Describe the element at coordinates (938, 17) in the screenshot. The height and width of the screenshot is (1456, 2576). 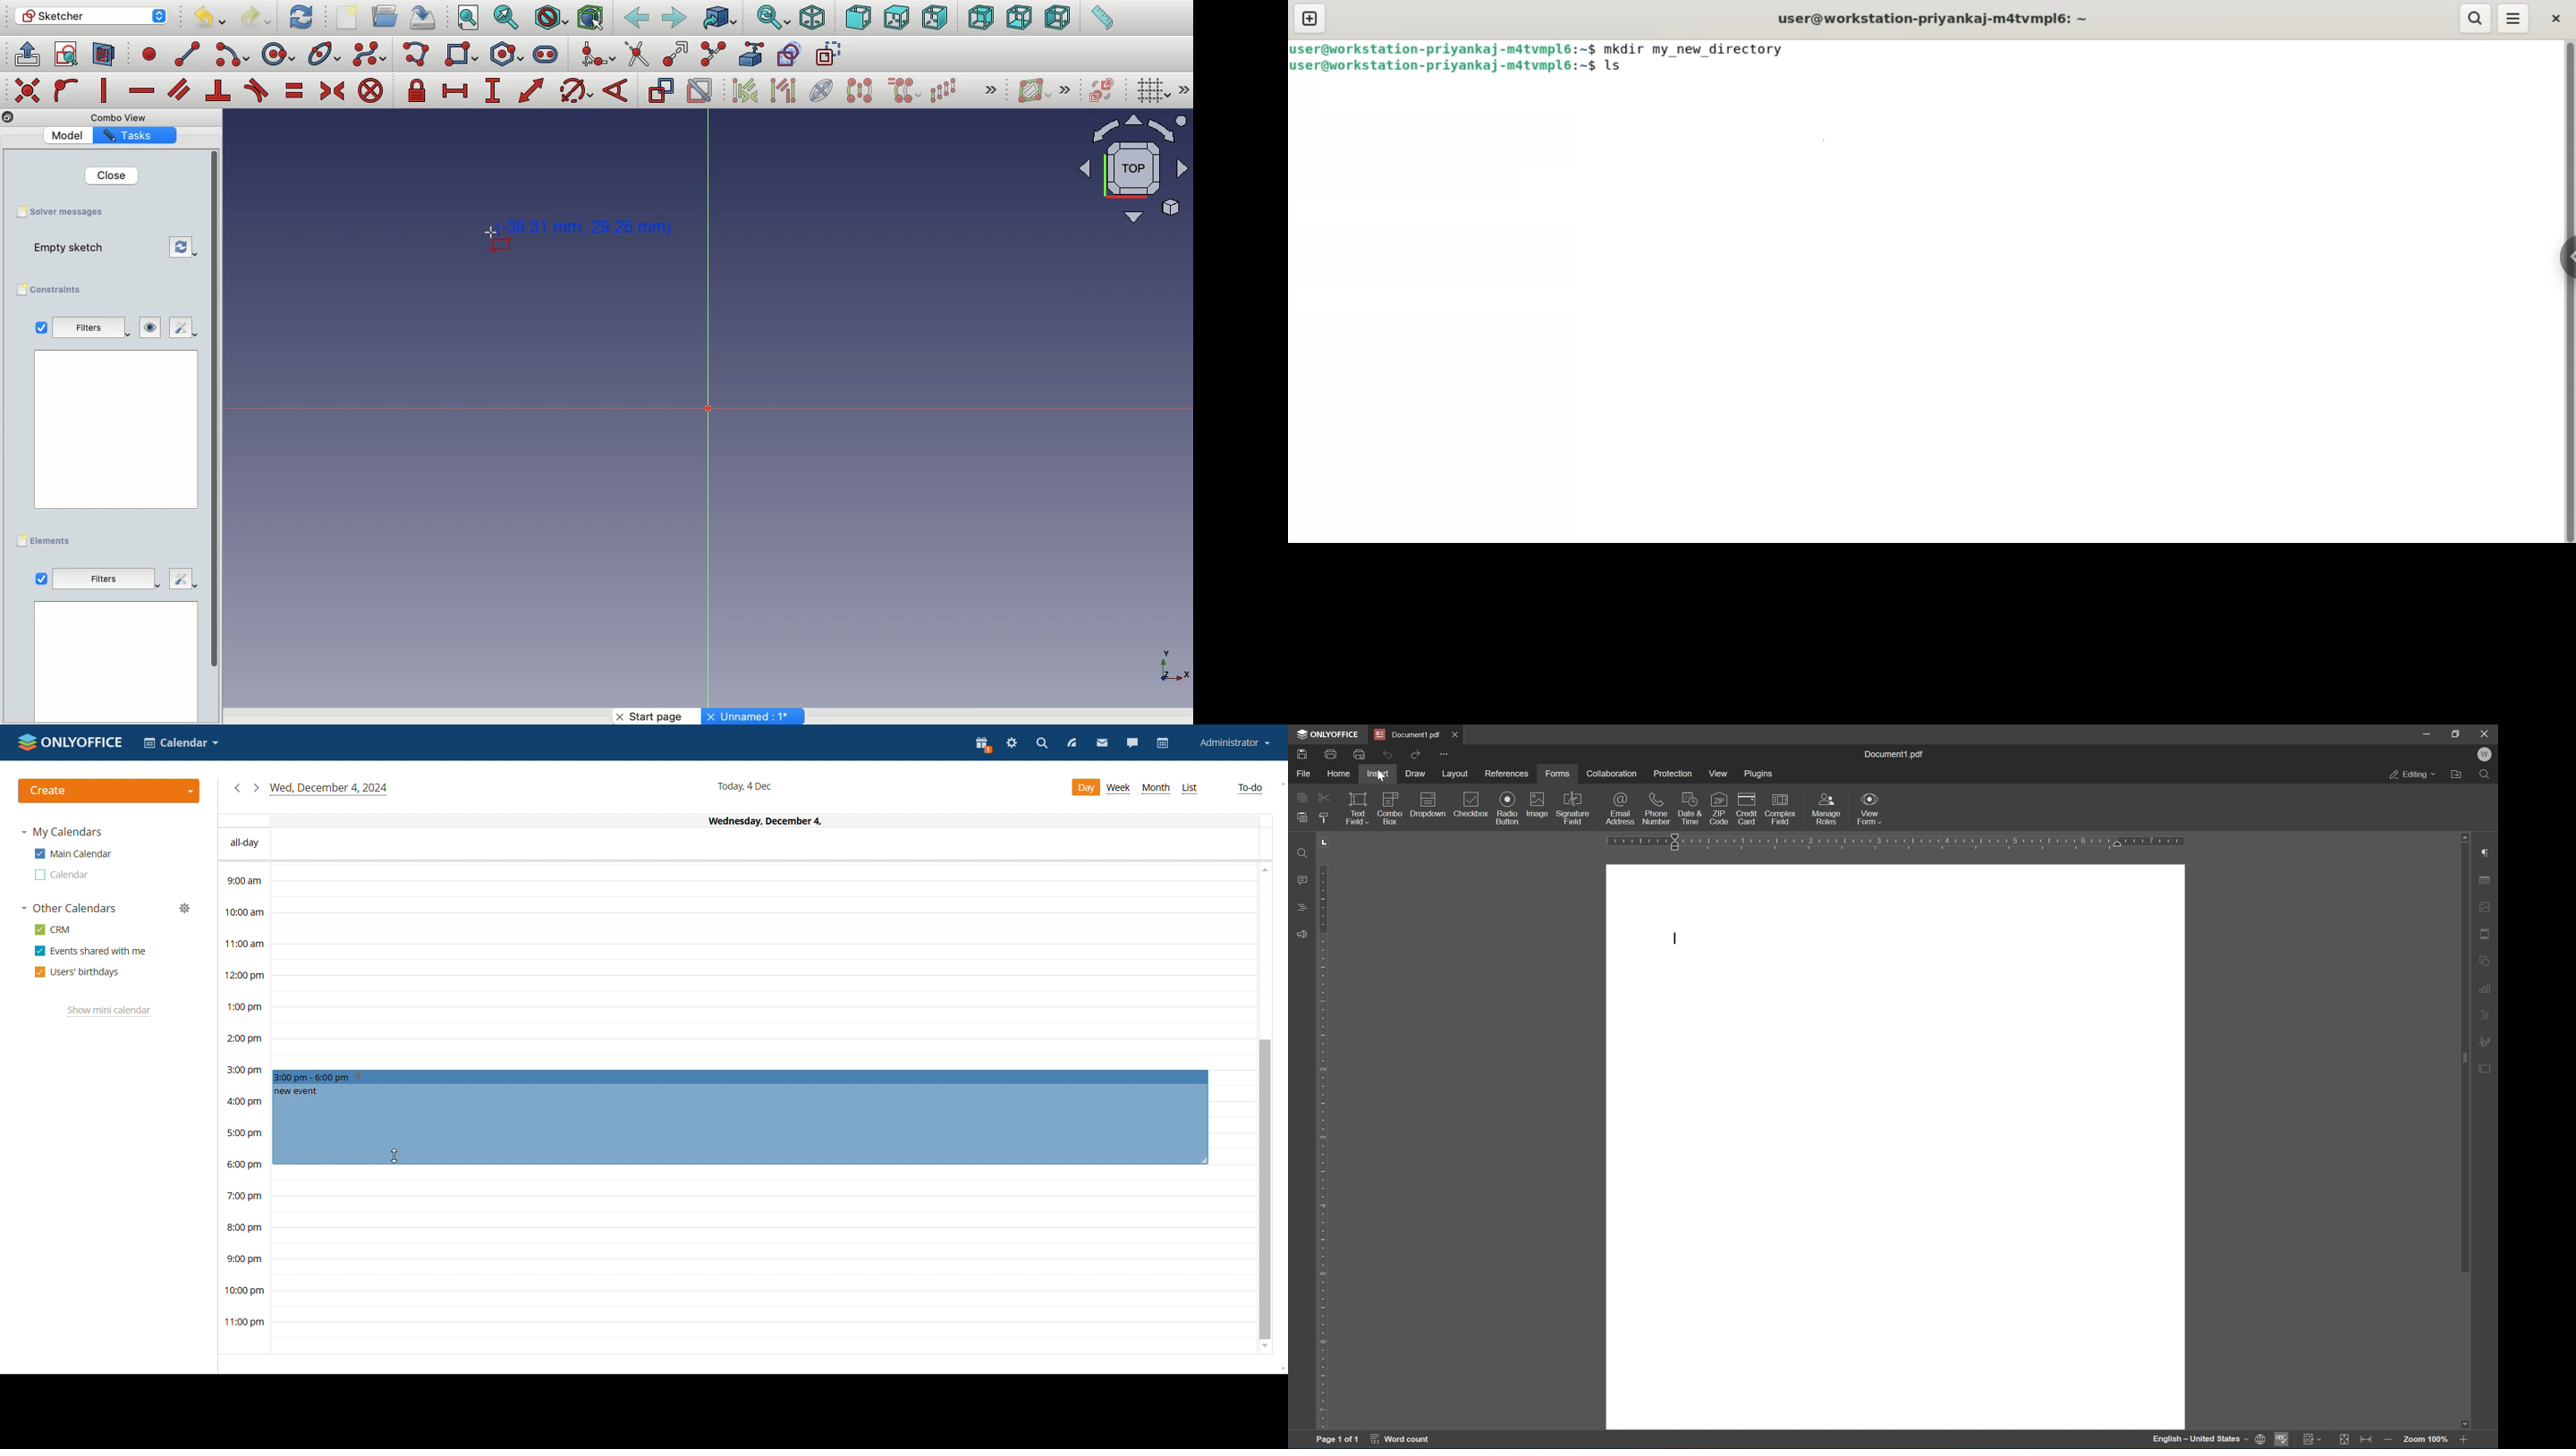
I see `Right` at that location.